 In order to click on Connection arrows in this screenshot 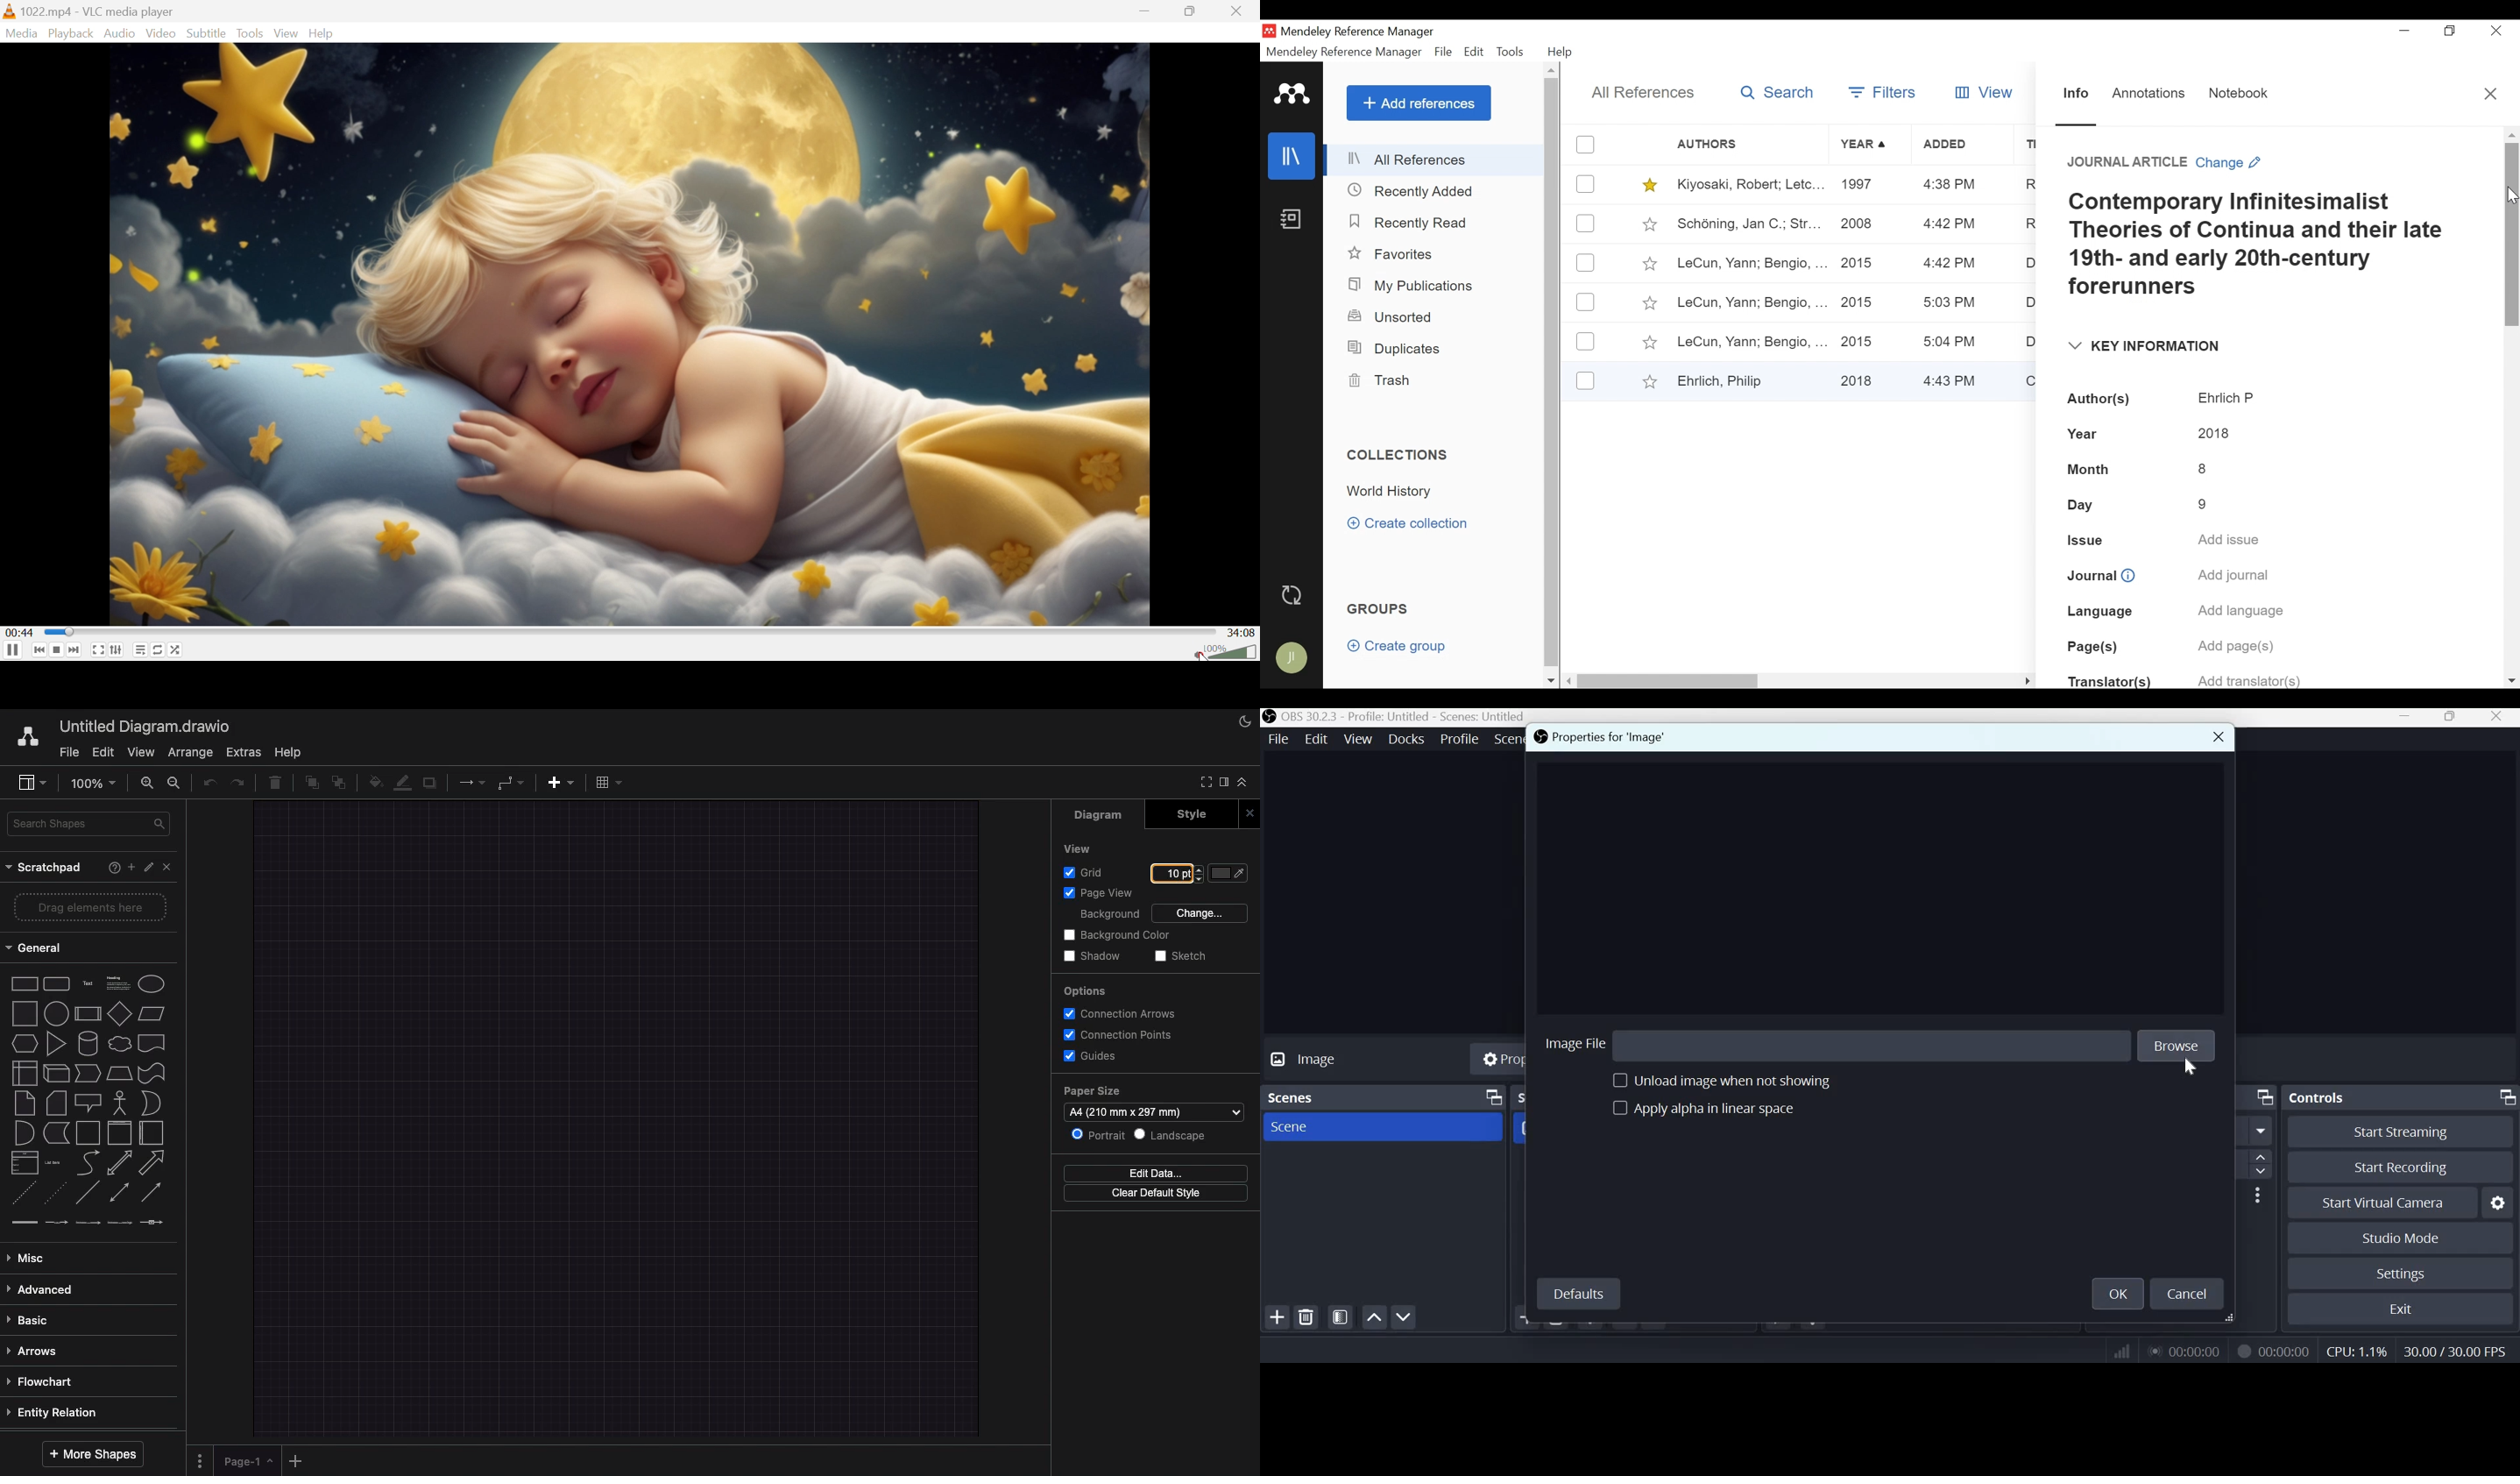, I will do `click(1126, 1015)`.